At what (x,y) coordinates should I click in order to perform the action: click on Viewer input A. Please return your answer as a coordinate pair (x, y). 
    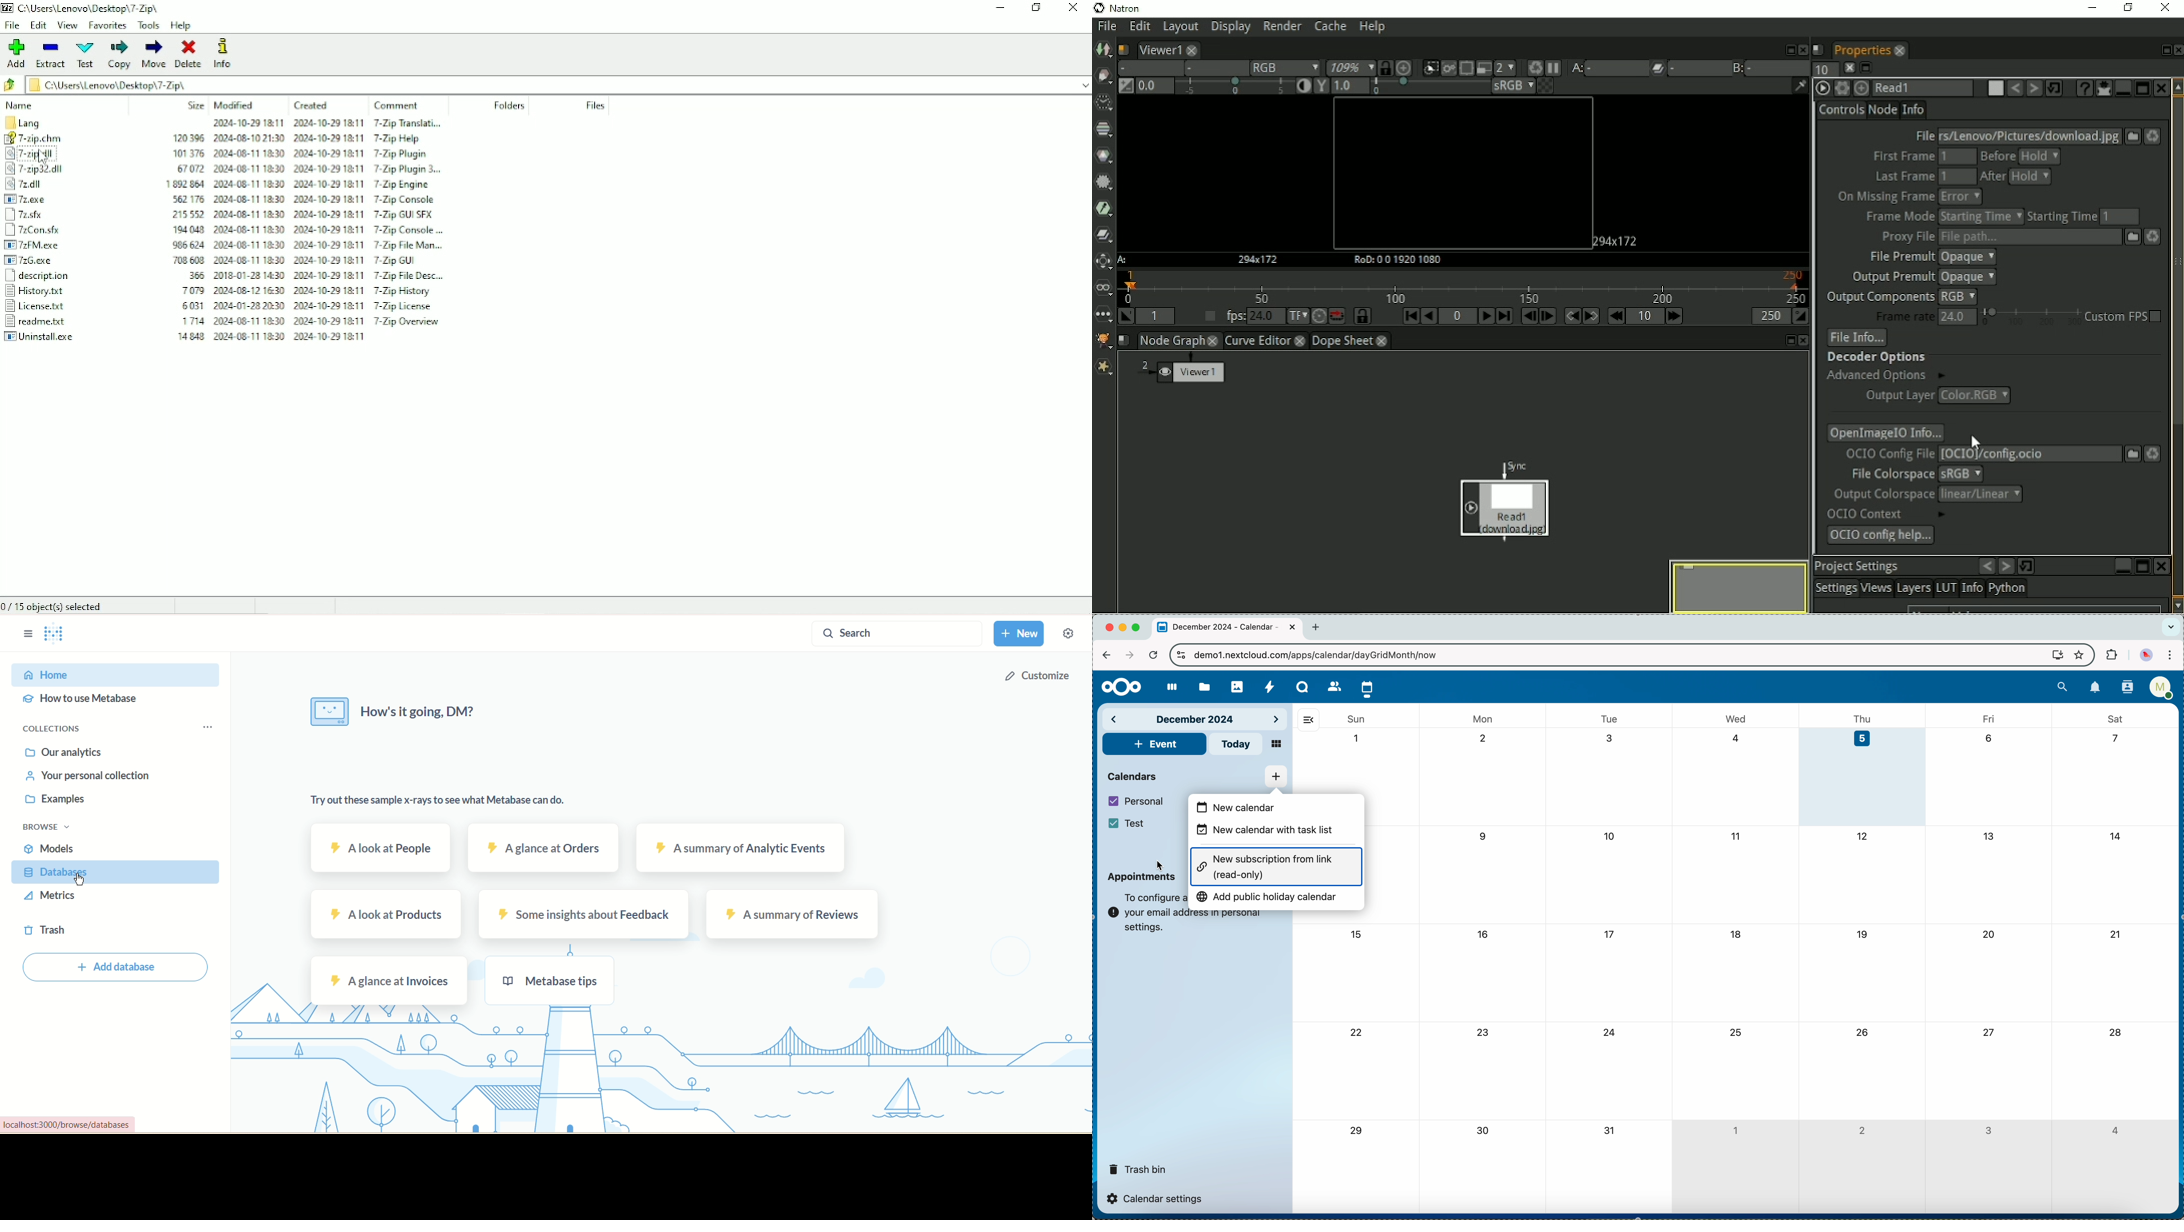
    Looking at the image, I should click on (1592, 68).